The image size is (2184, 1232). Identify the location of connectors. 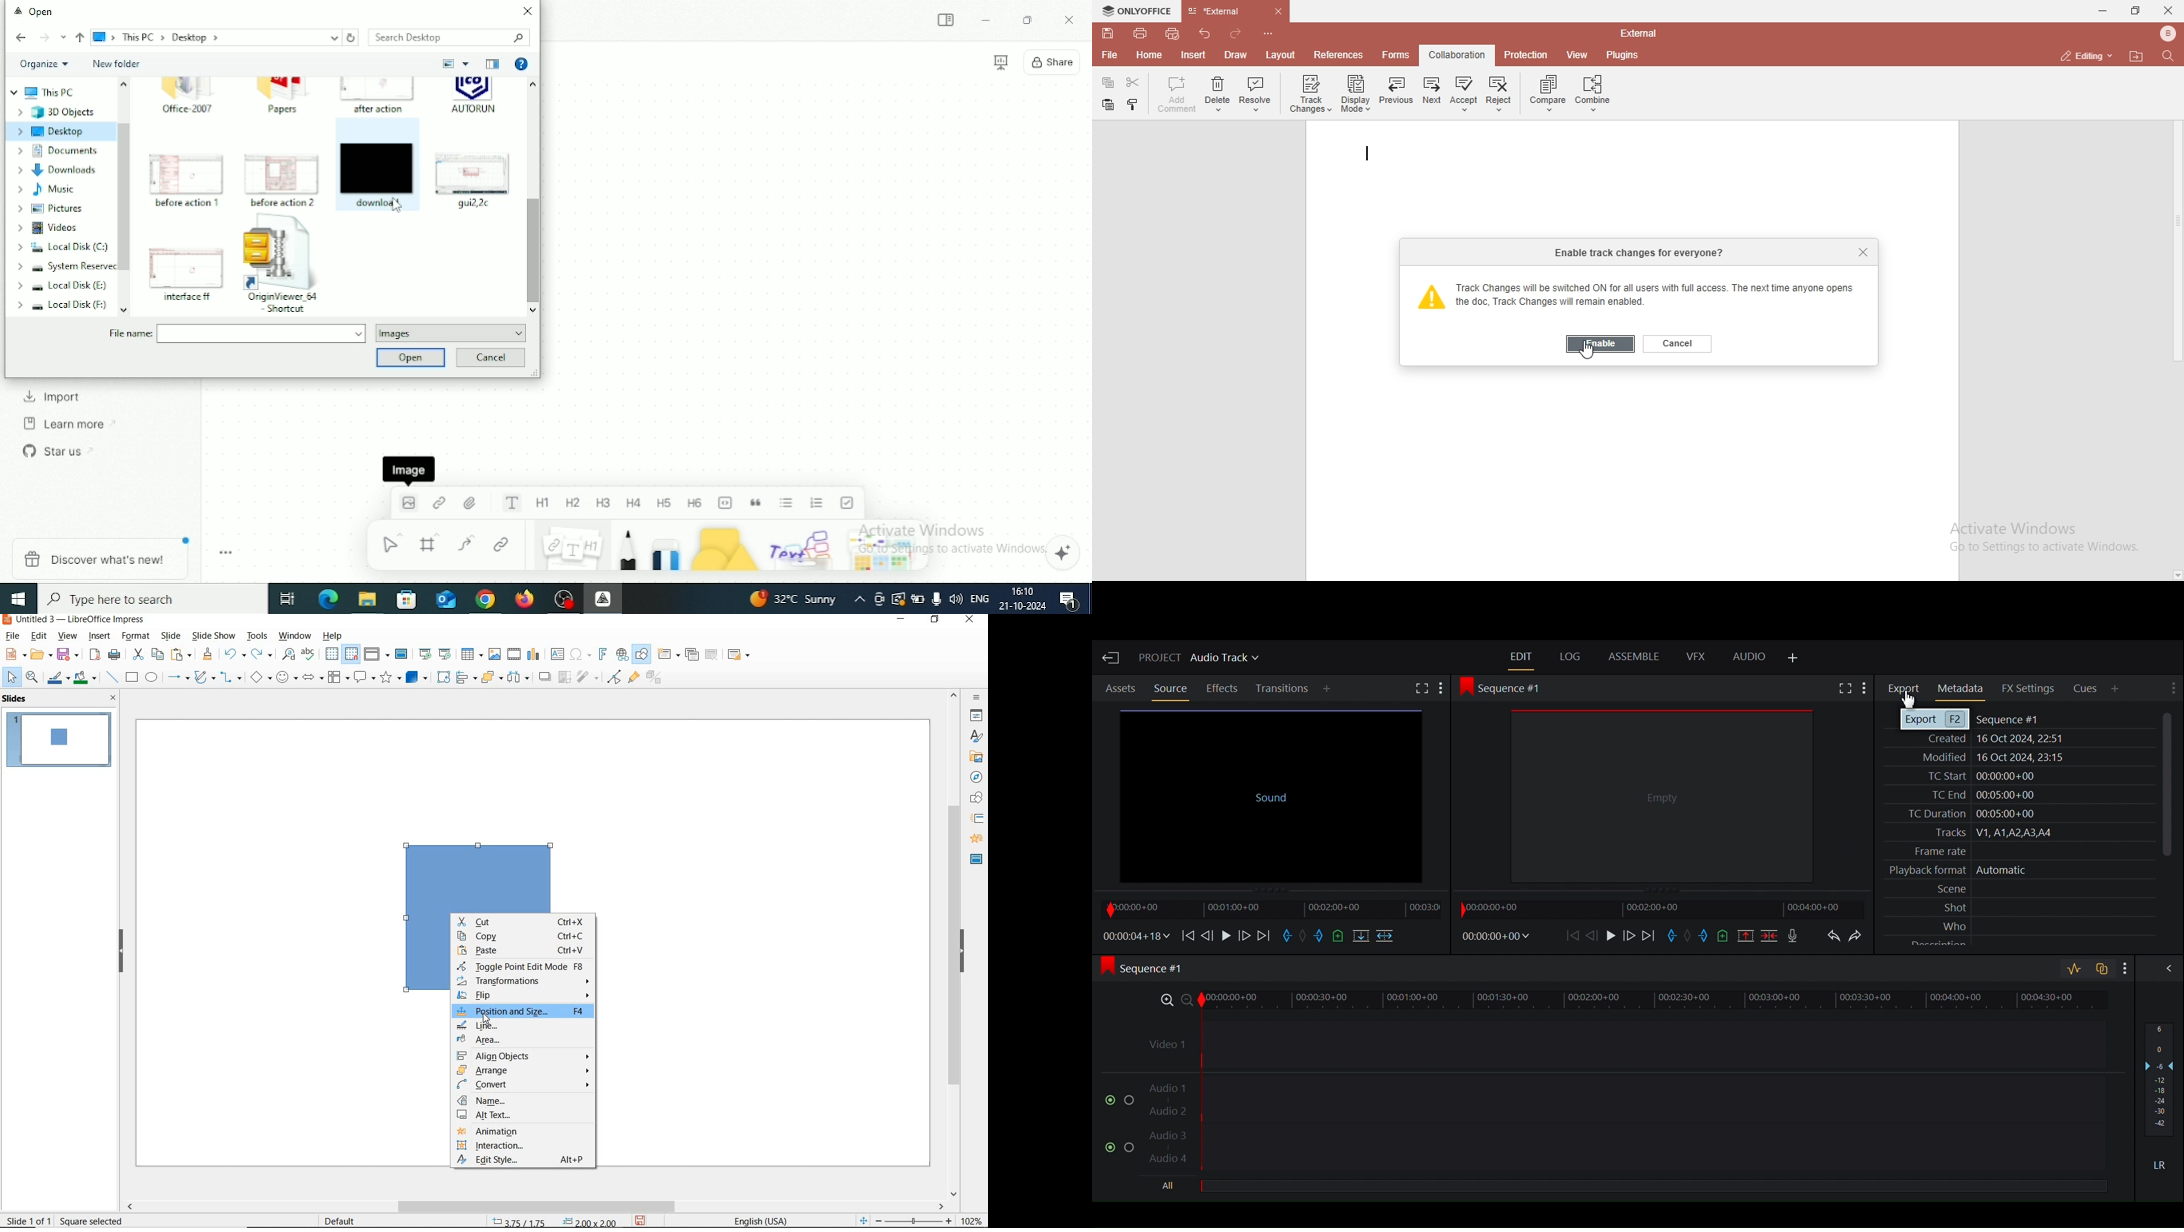
(231, 679).